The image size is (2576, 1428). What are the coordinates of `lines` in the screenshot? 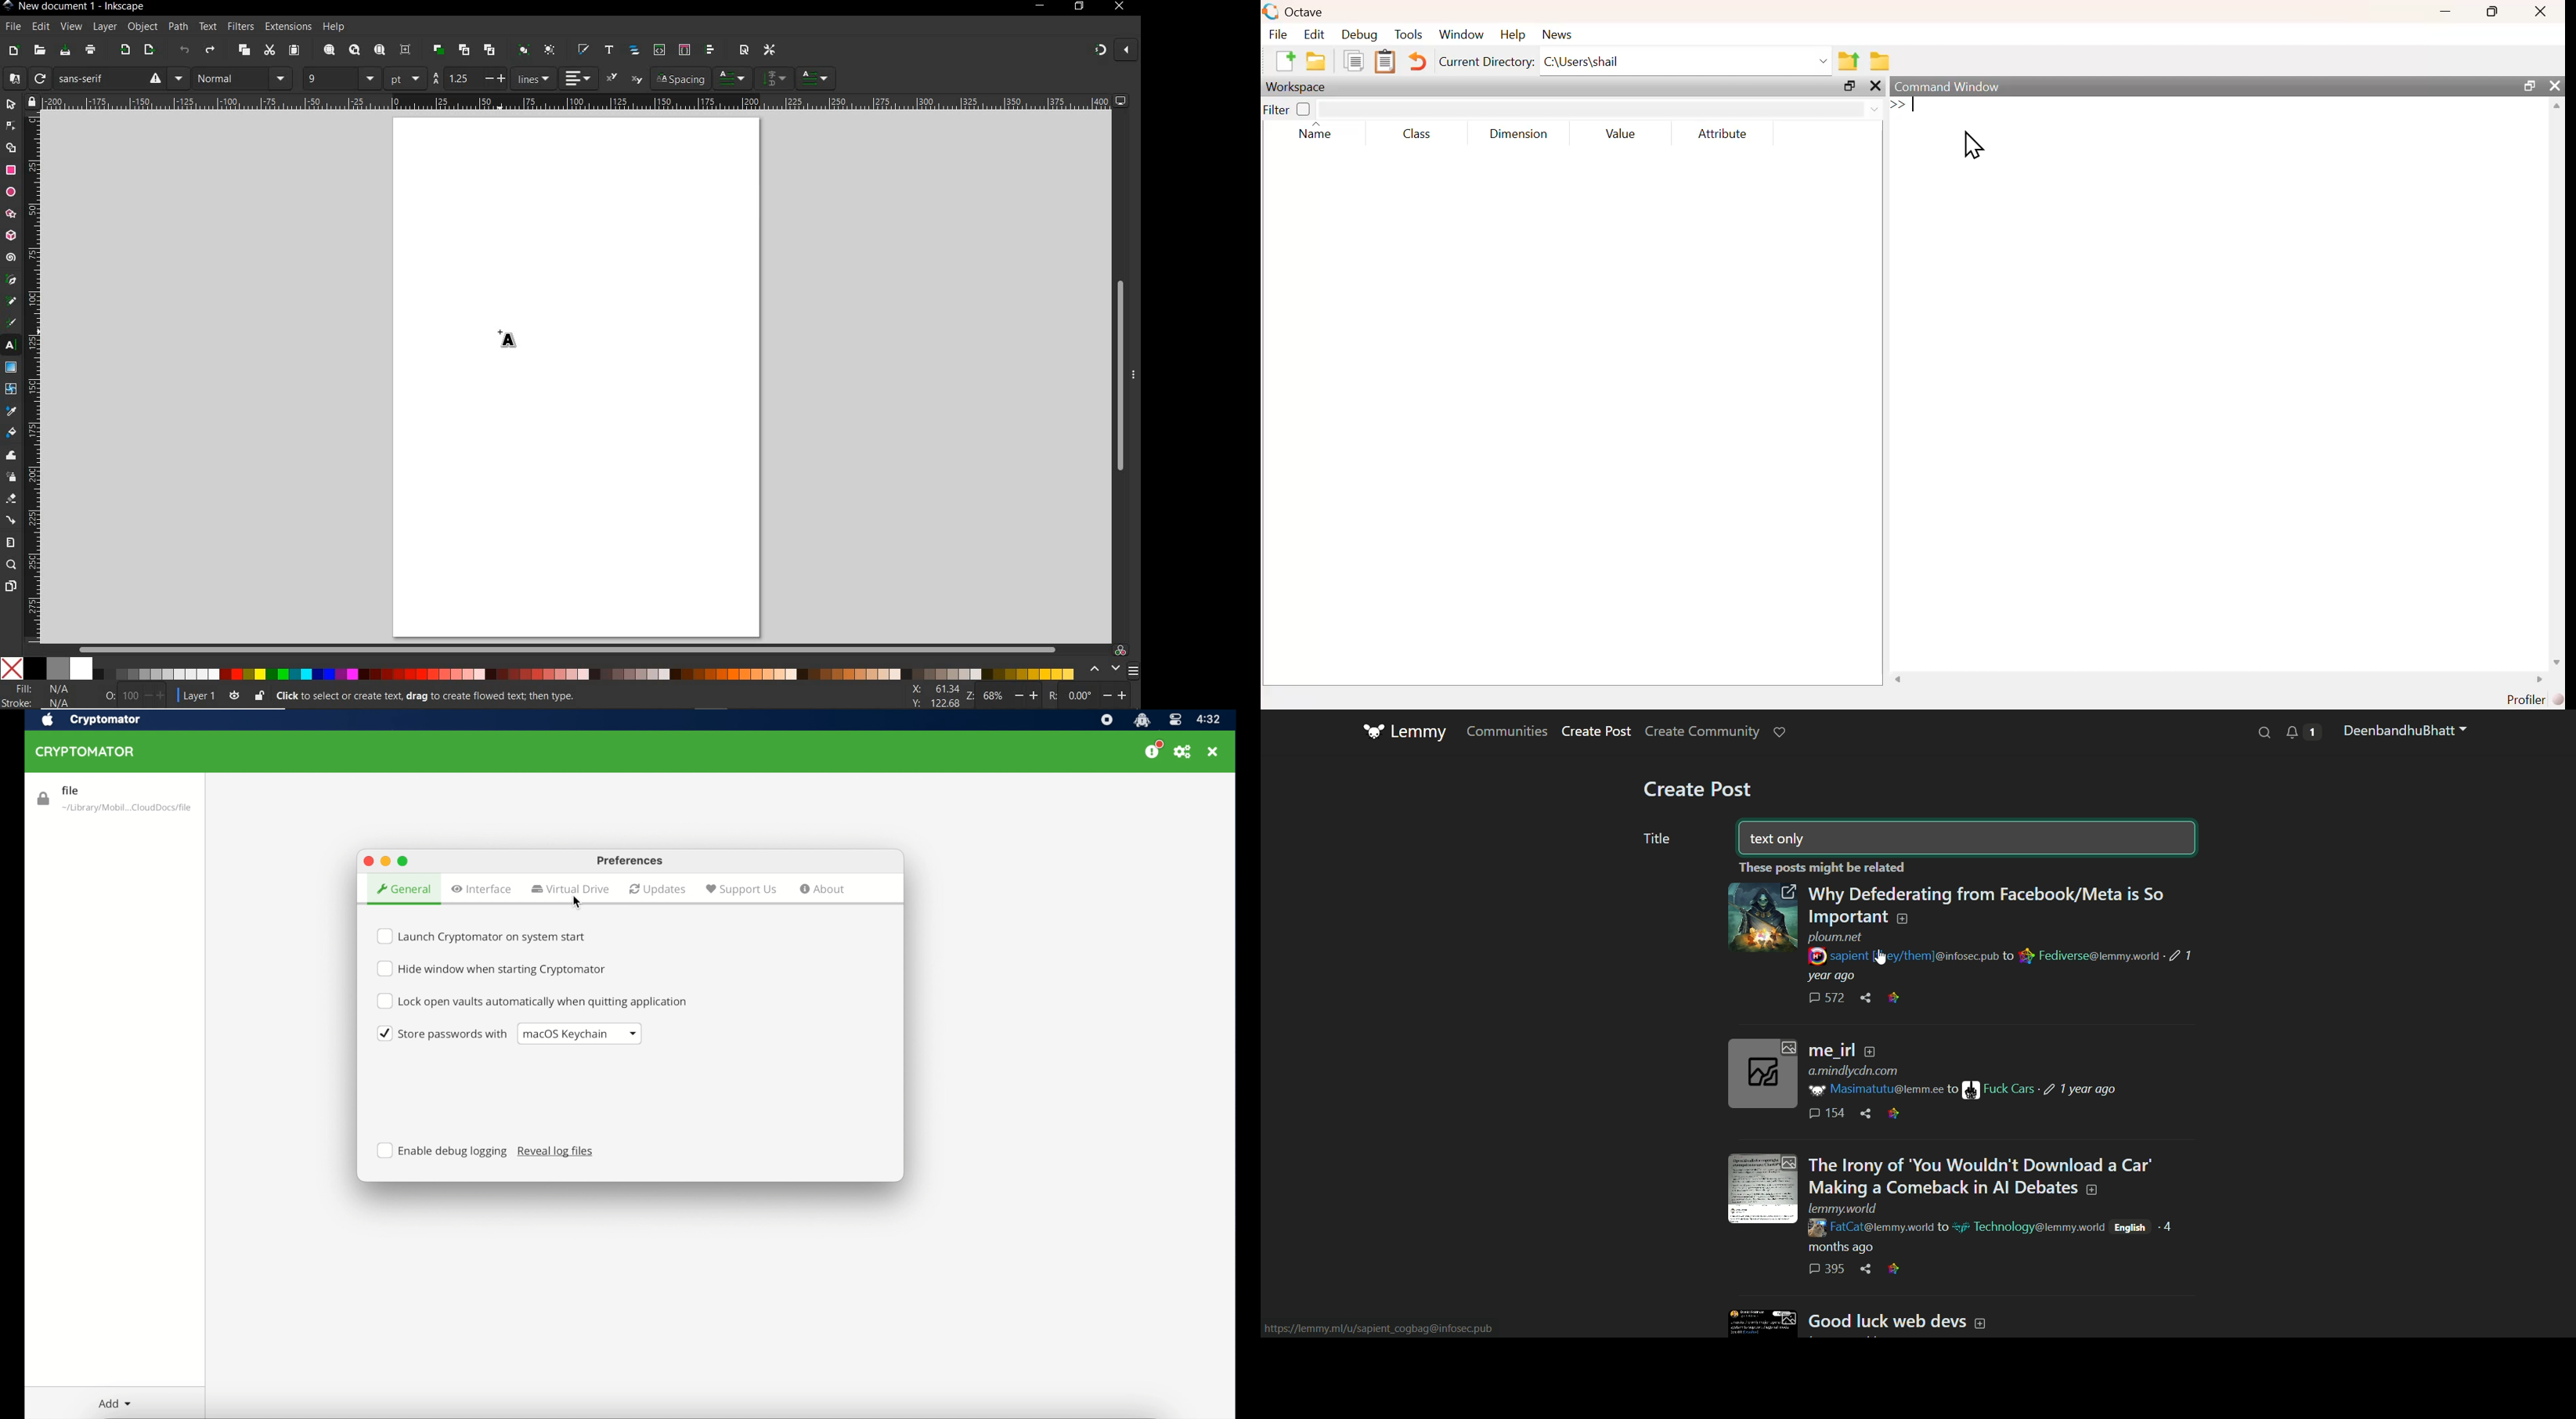 It's located at (534, 78).